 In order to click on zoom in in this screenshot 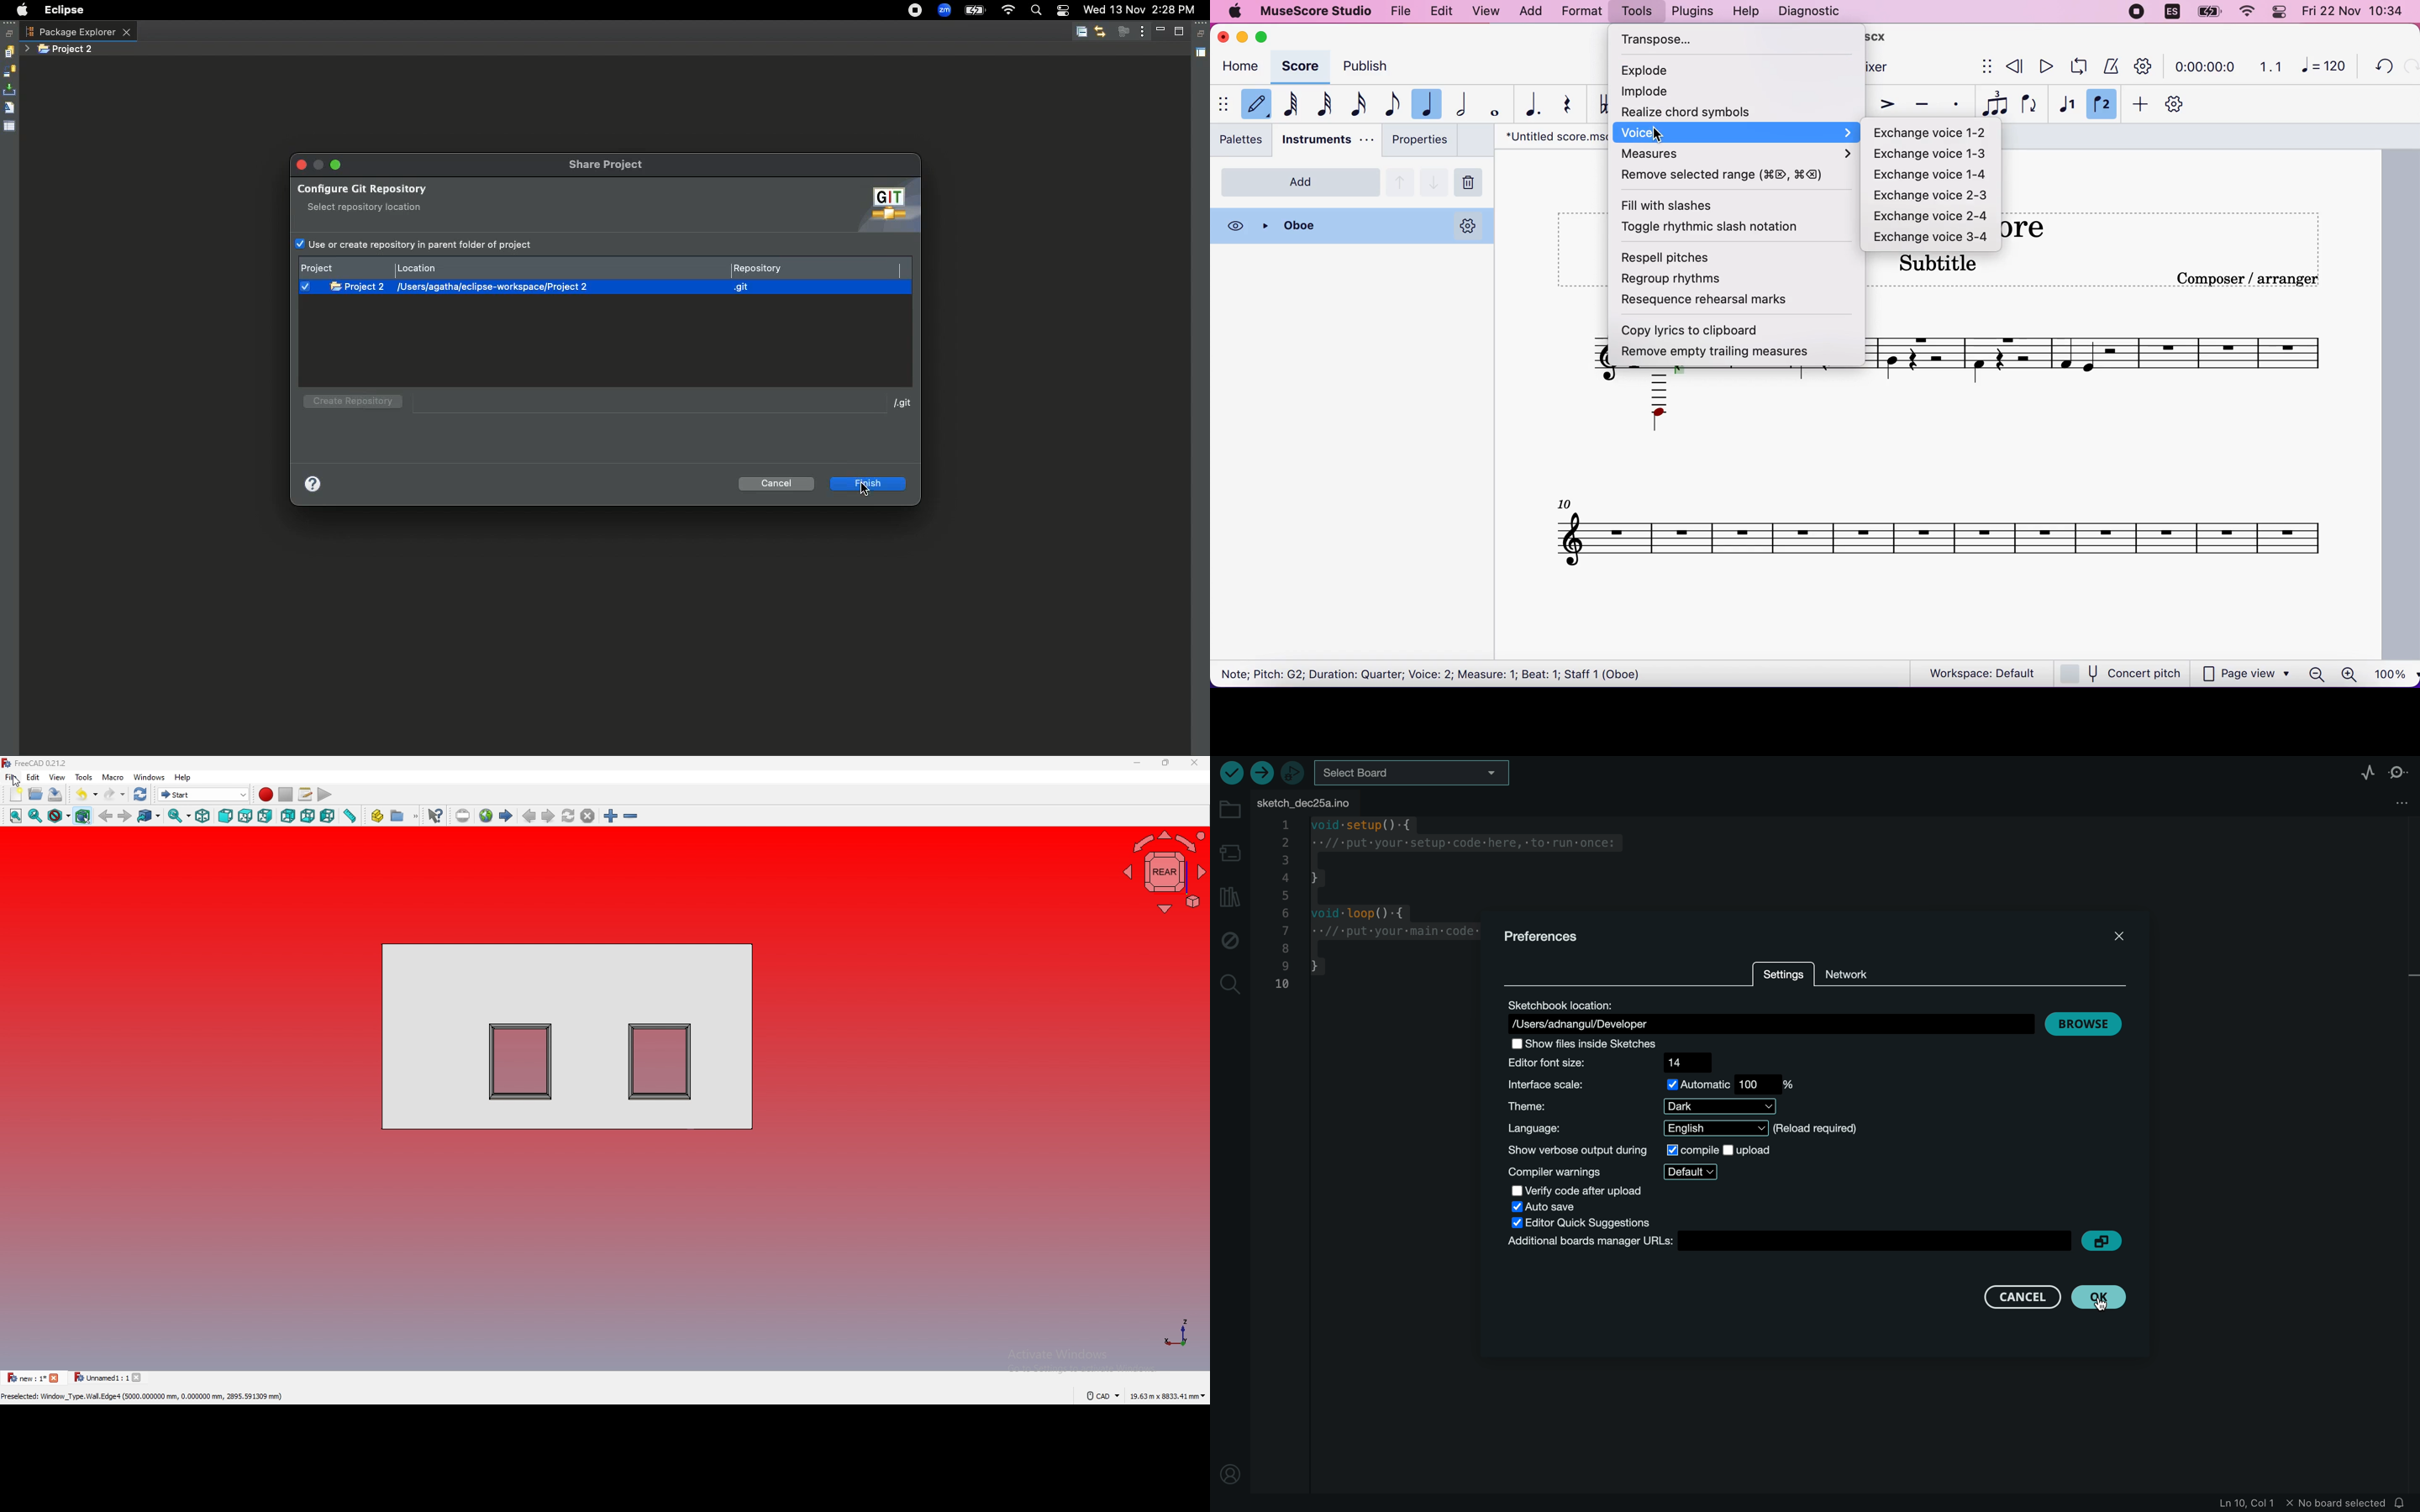, I will do `click(2350, 673)`.